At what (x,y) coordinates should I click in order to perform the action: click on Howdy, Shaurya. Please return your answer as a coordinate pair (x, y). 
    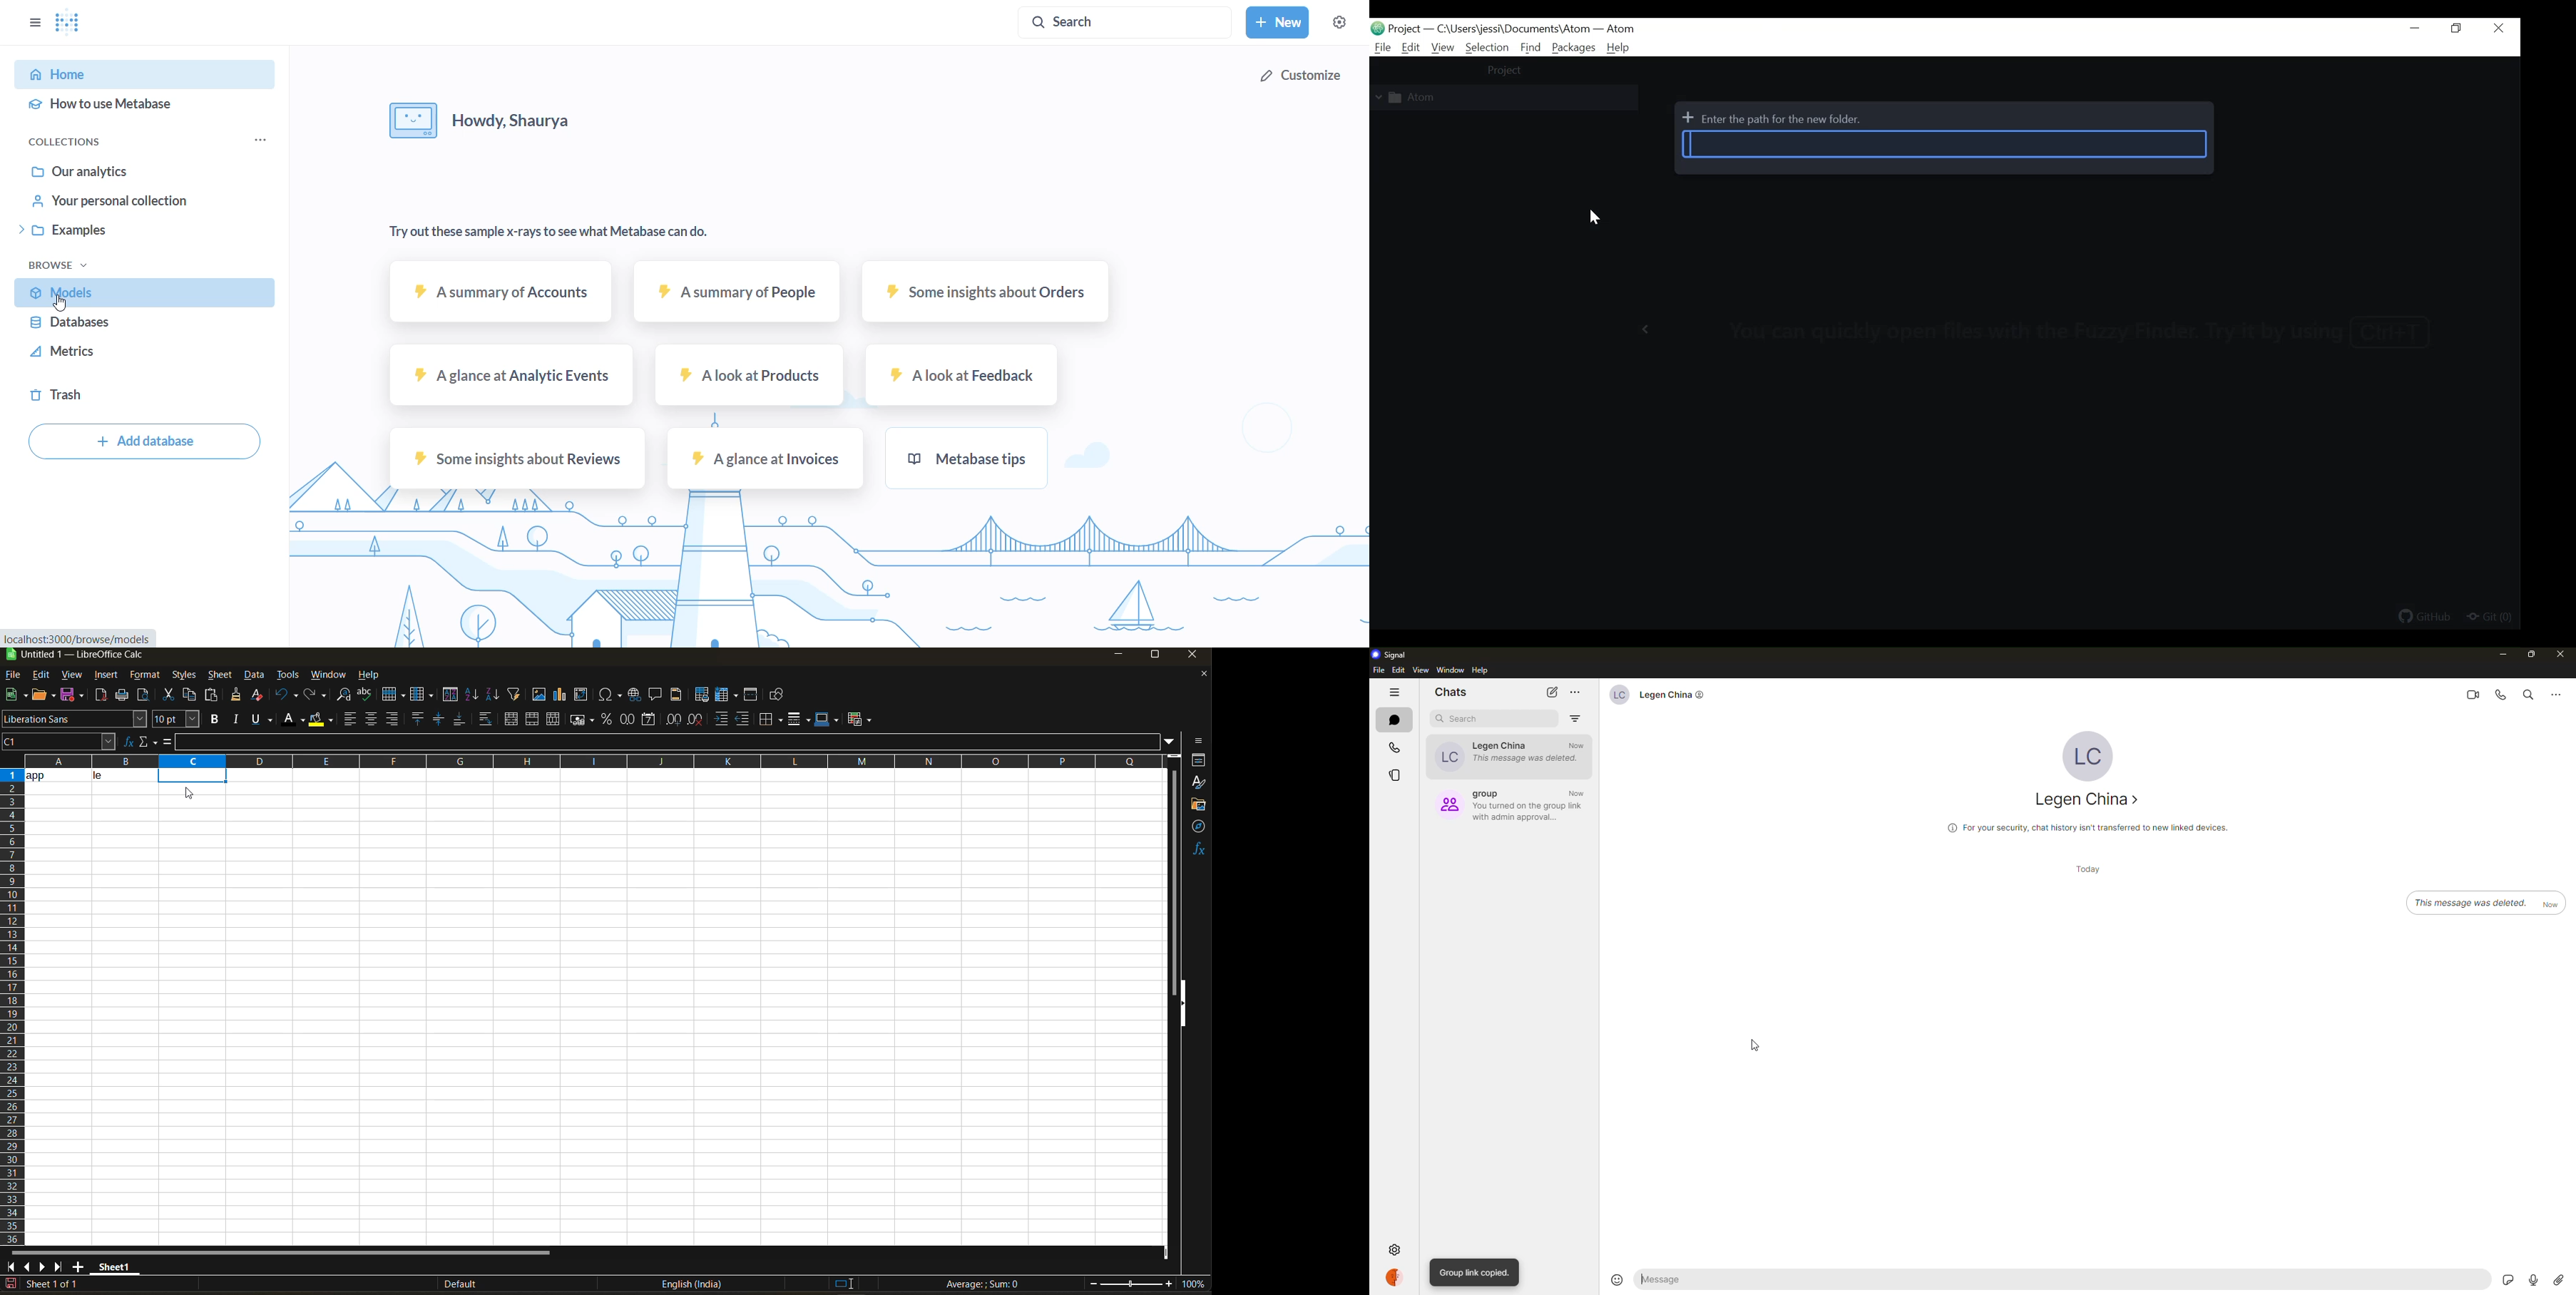
    Looking at the image, I should click on (486, 121).